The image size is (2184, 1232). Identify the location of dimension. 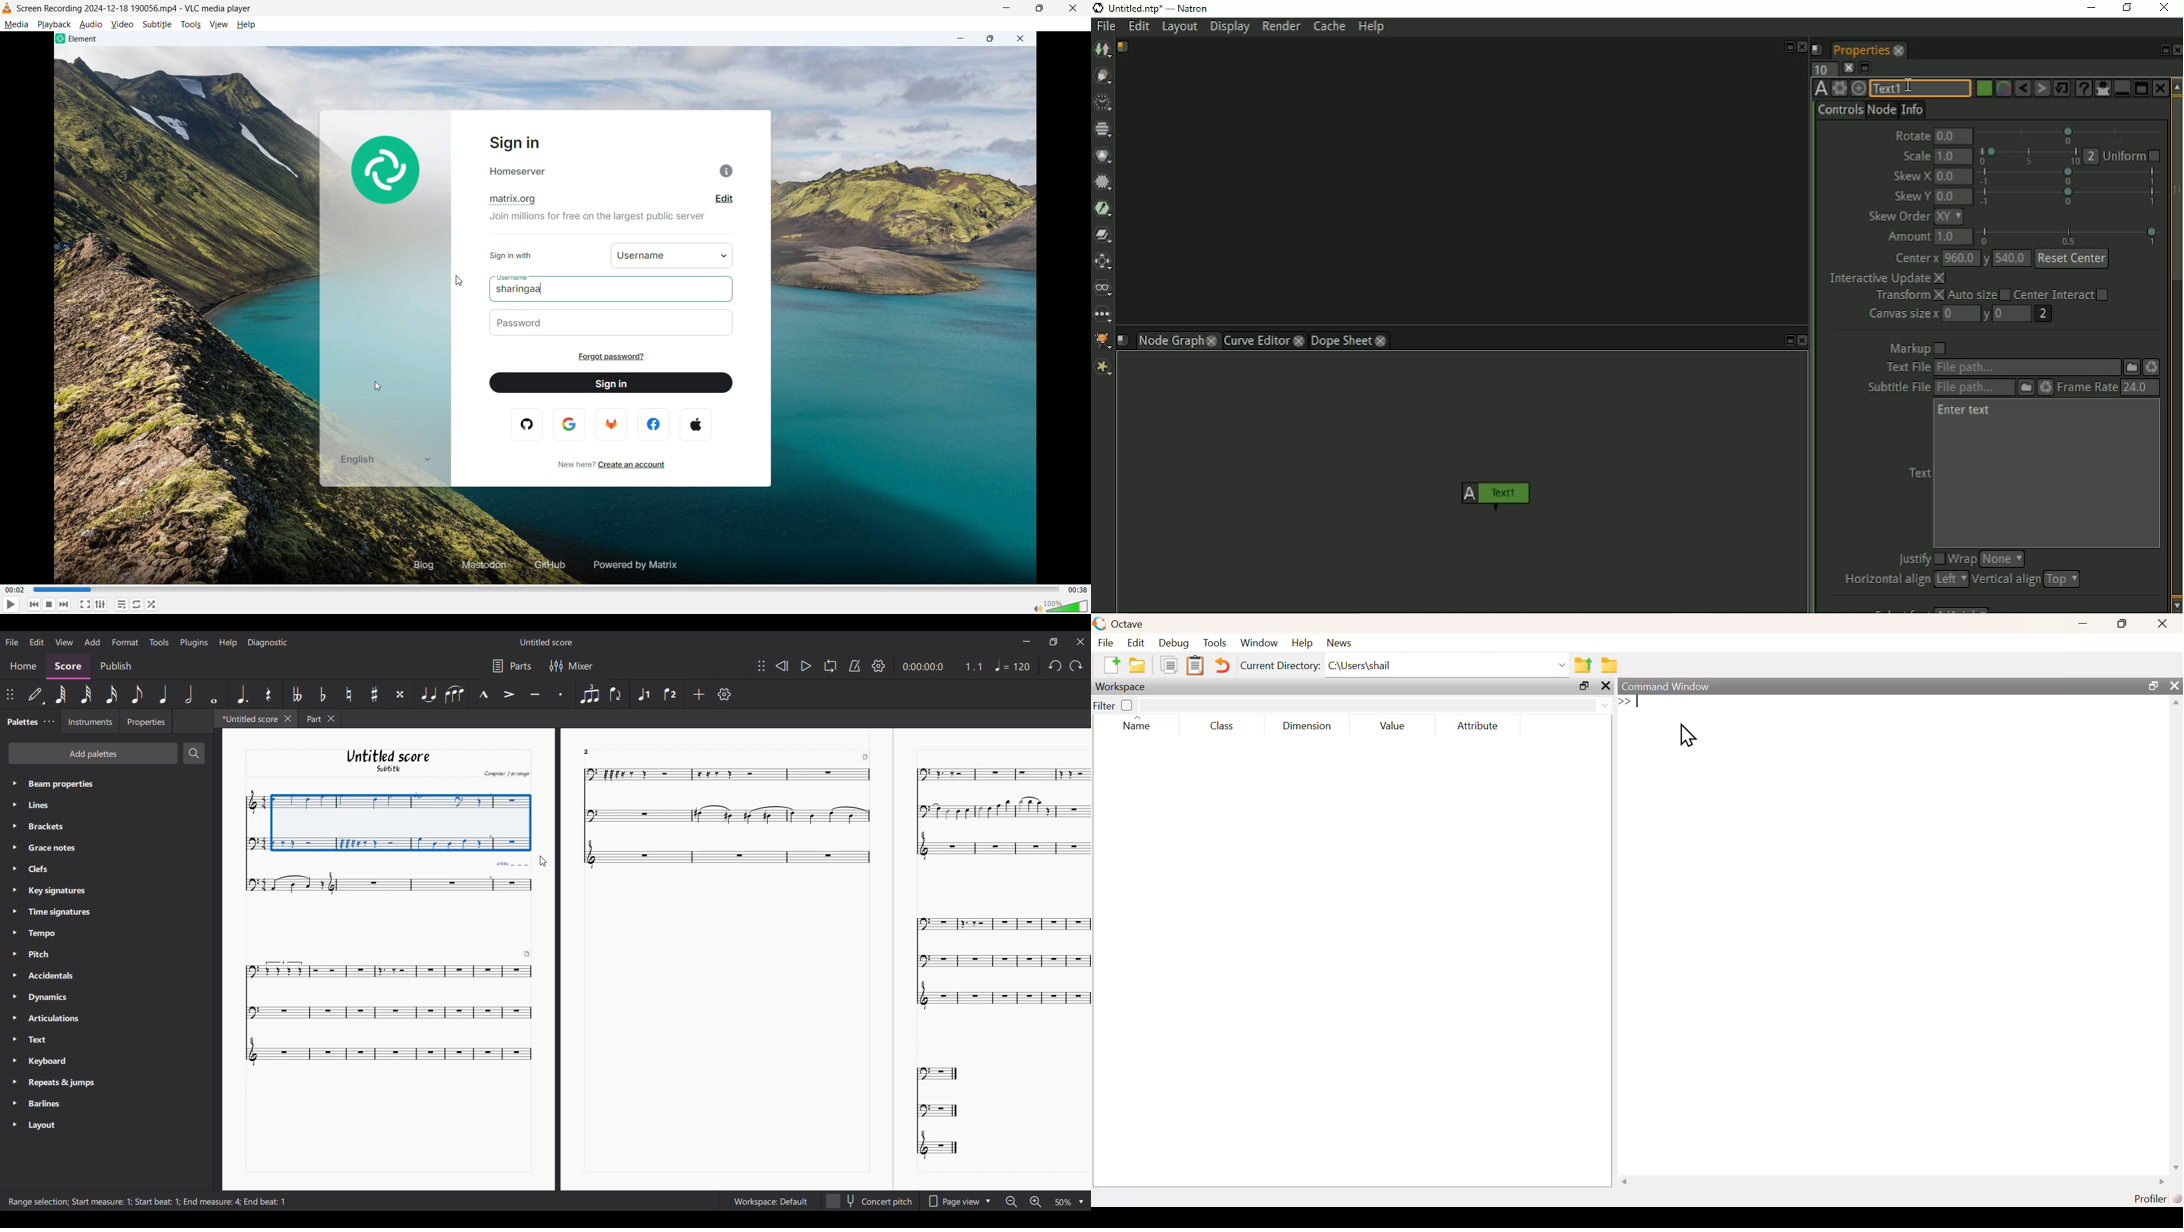
(1304, 727).